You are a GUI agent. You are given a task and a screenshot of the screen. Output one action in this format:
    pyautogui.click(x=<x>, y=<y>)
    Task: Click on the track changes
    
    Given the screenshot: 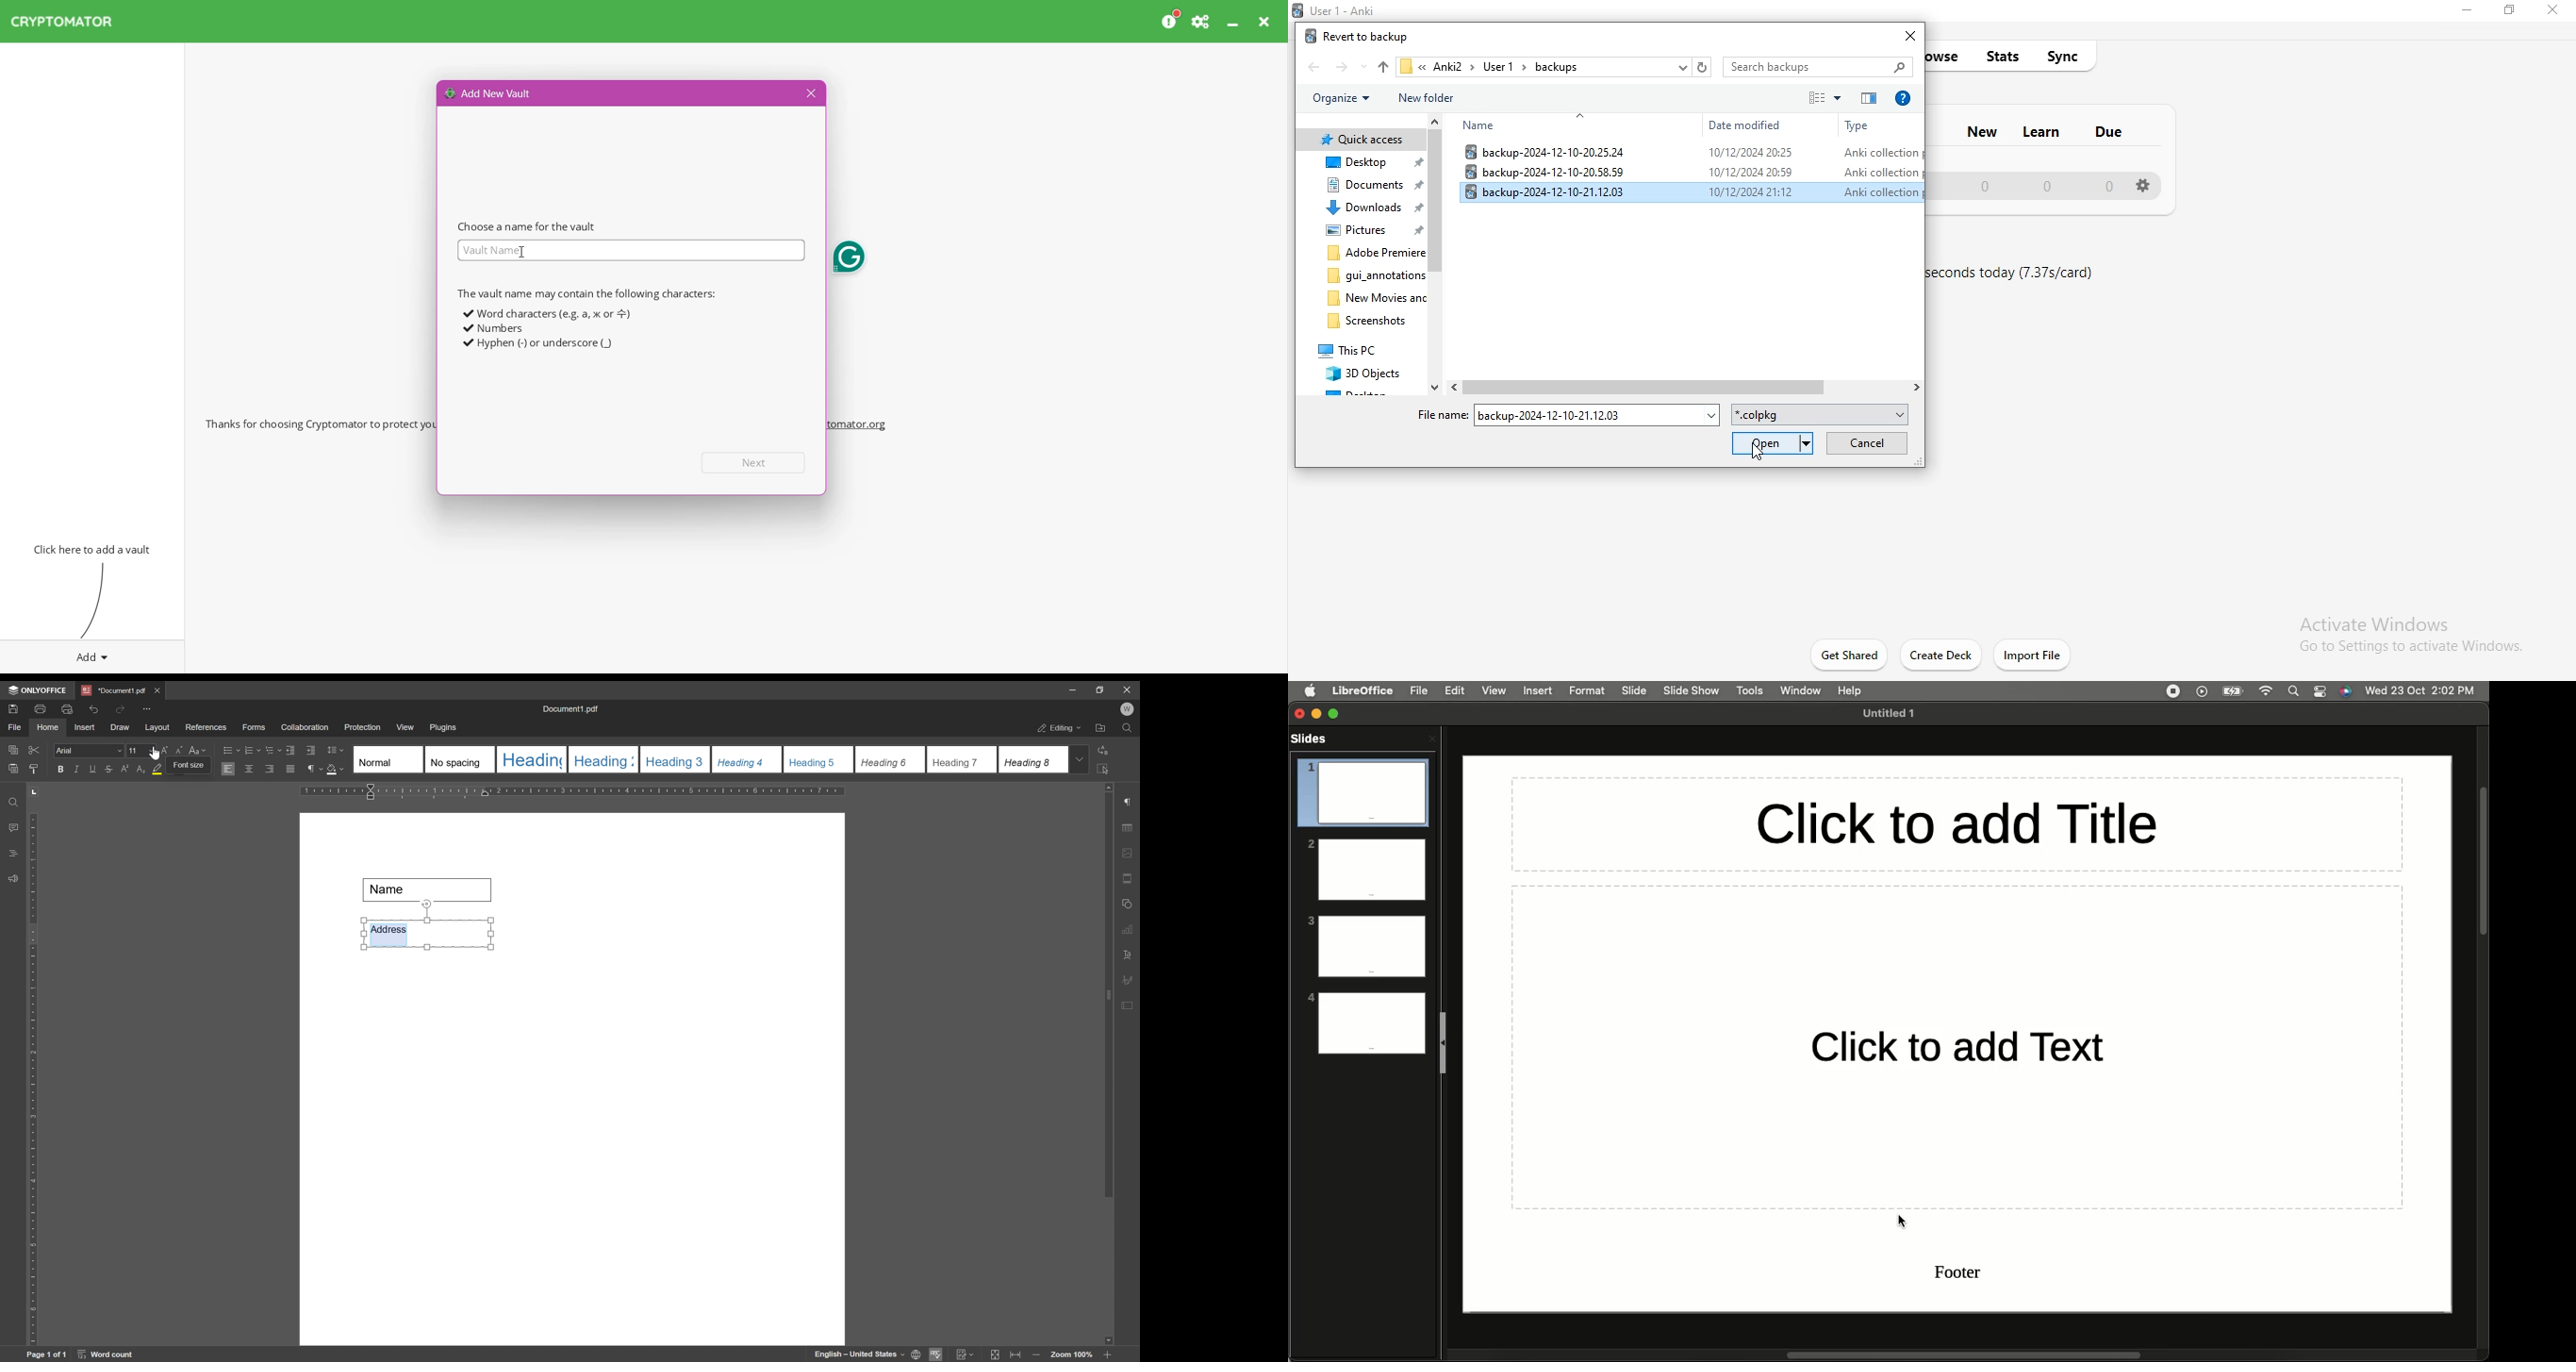 What is the action you would take?
    pyautogui.click(x=965, y=1355)
    